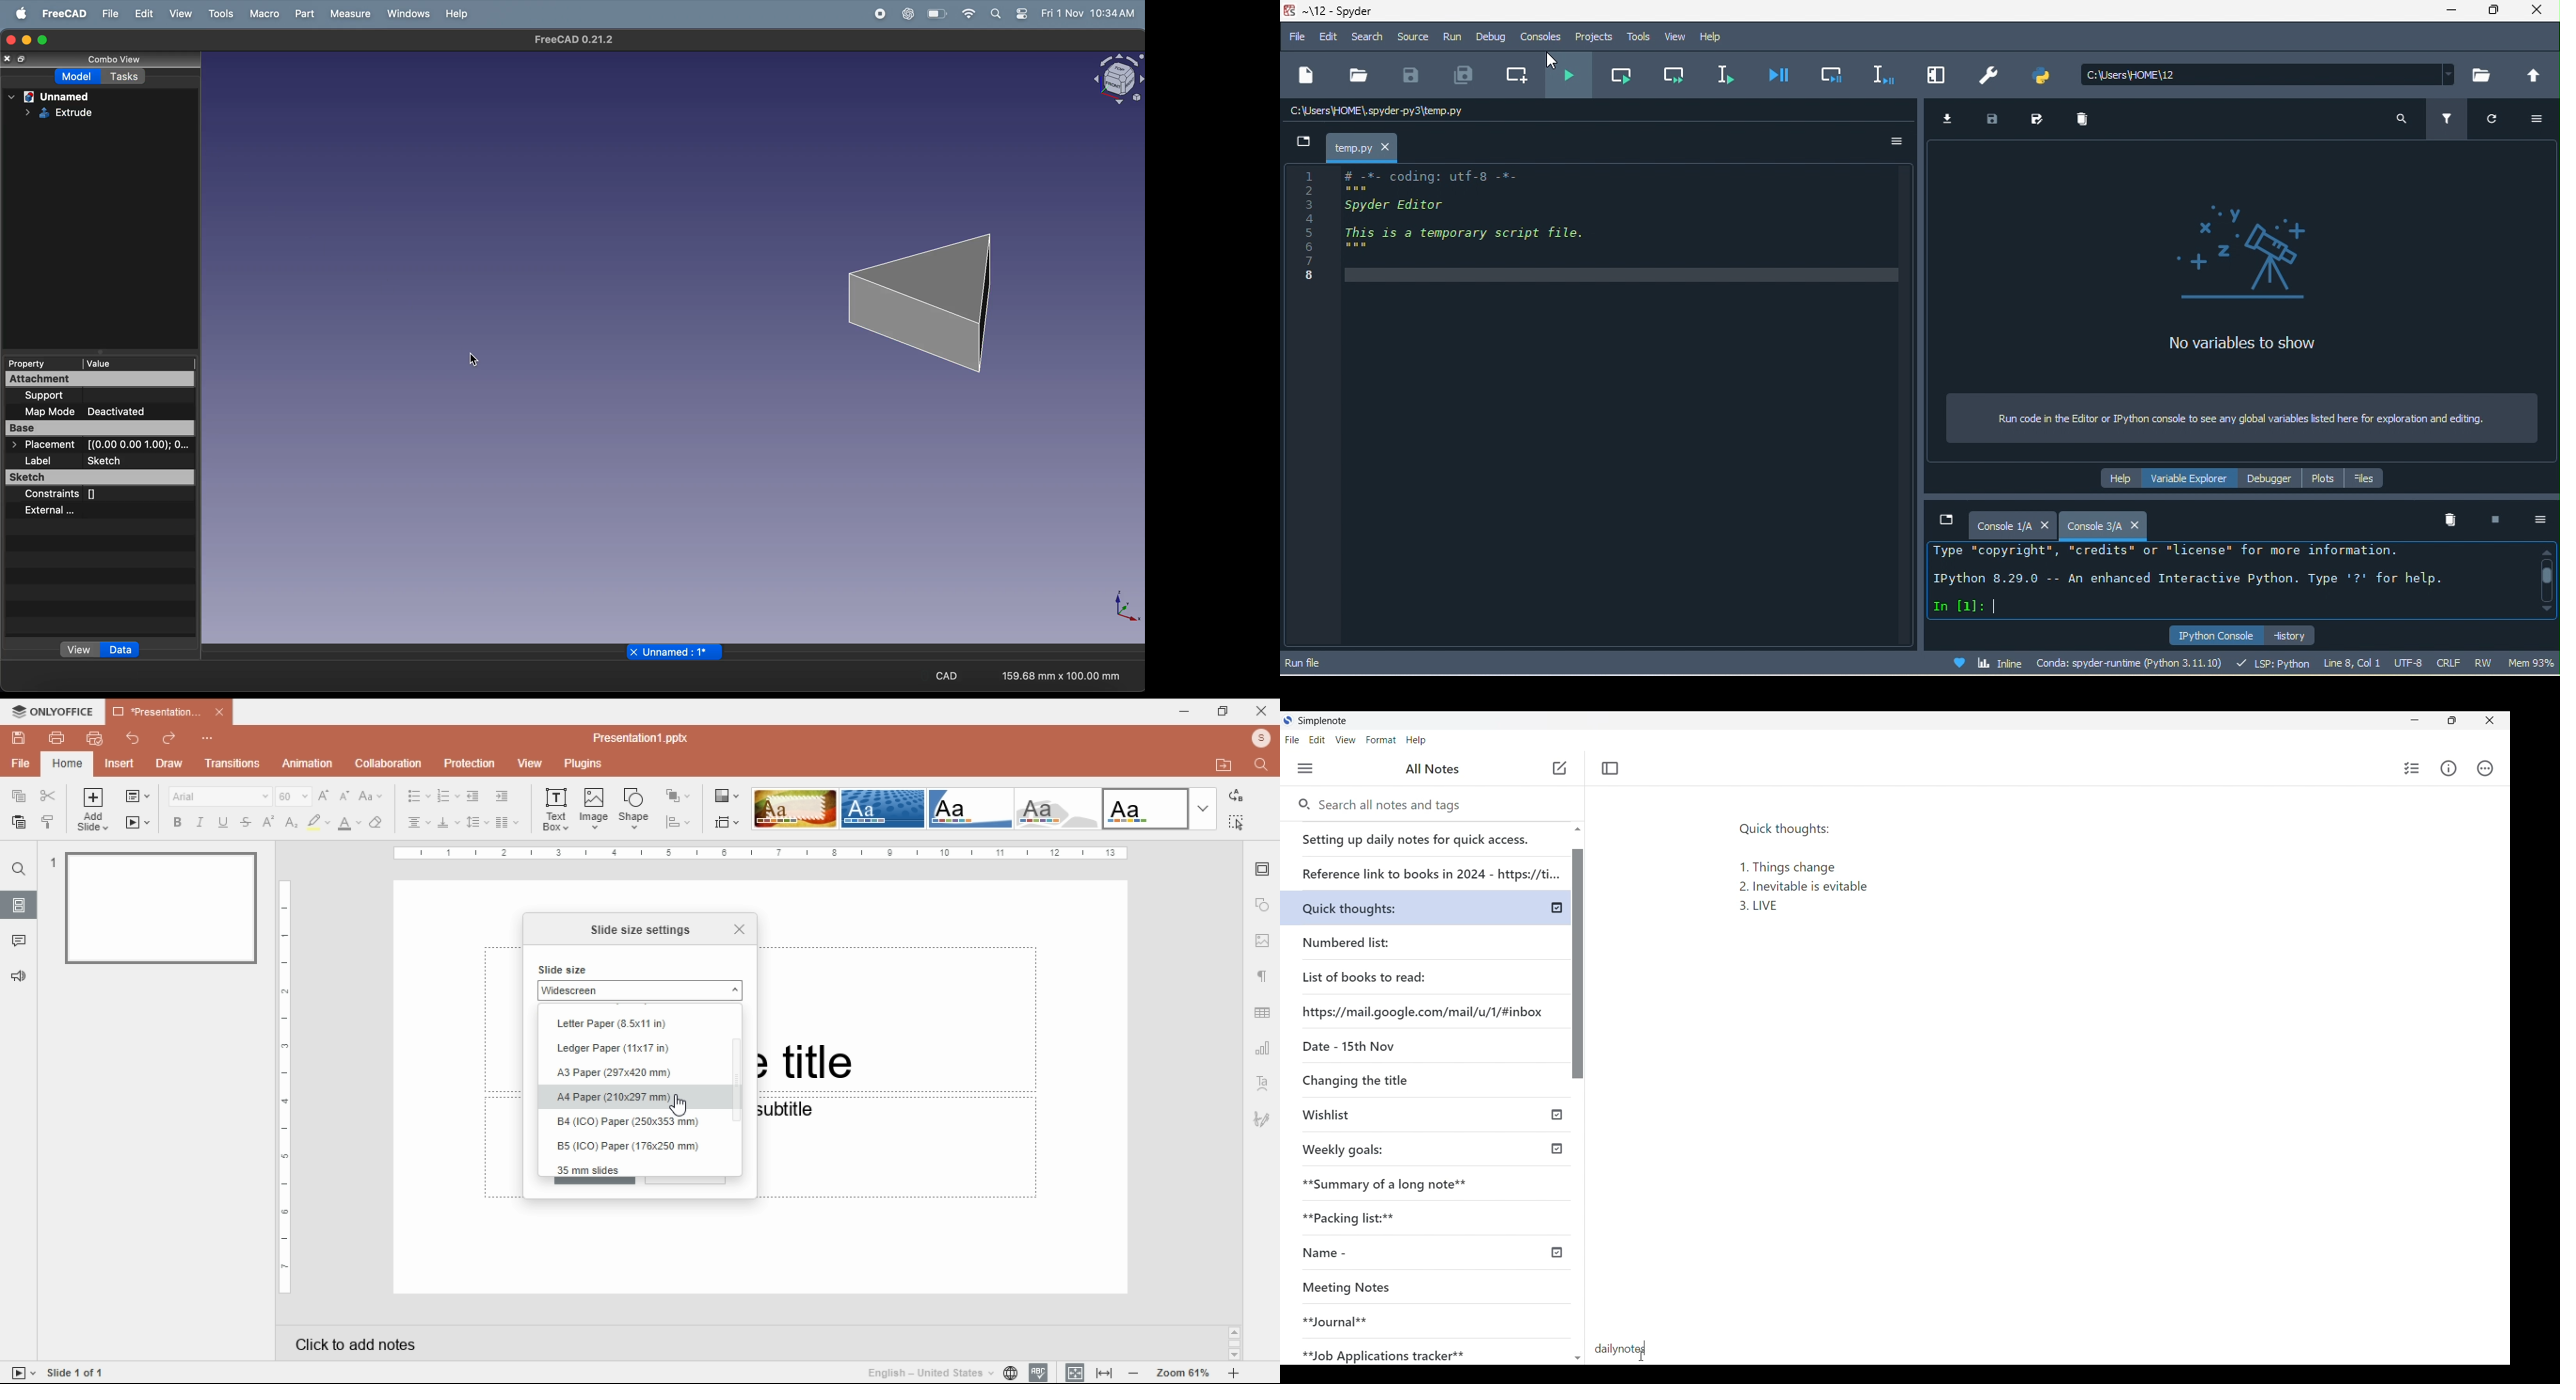  I want to click on Packing lists, so click(1431, 1215).